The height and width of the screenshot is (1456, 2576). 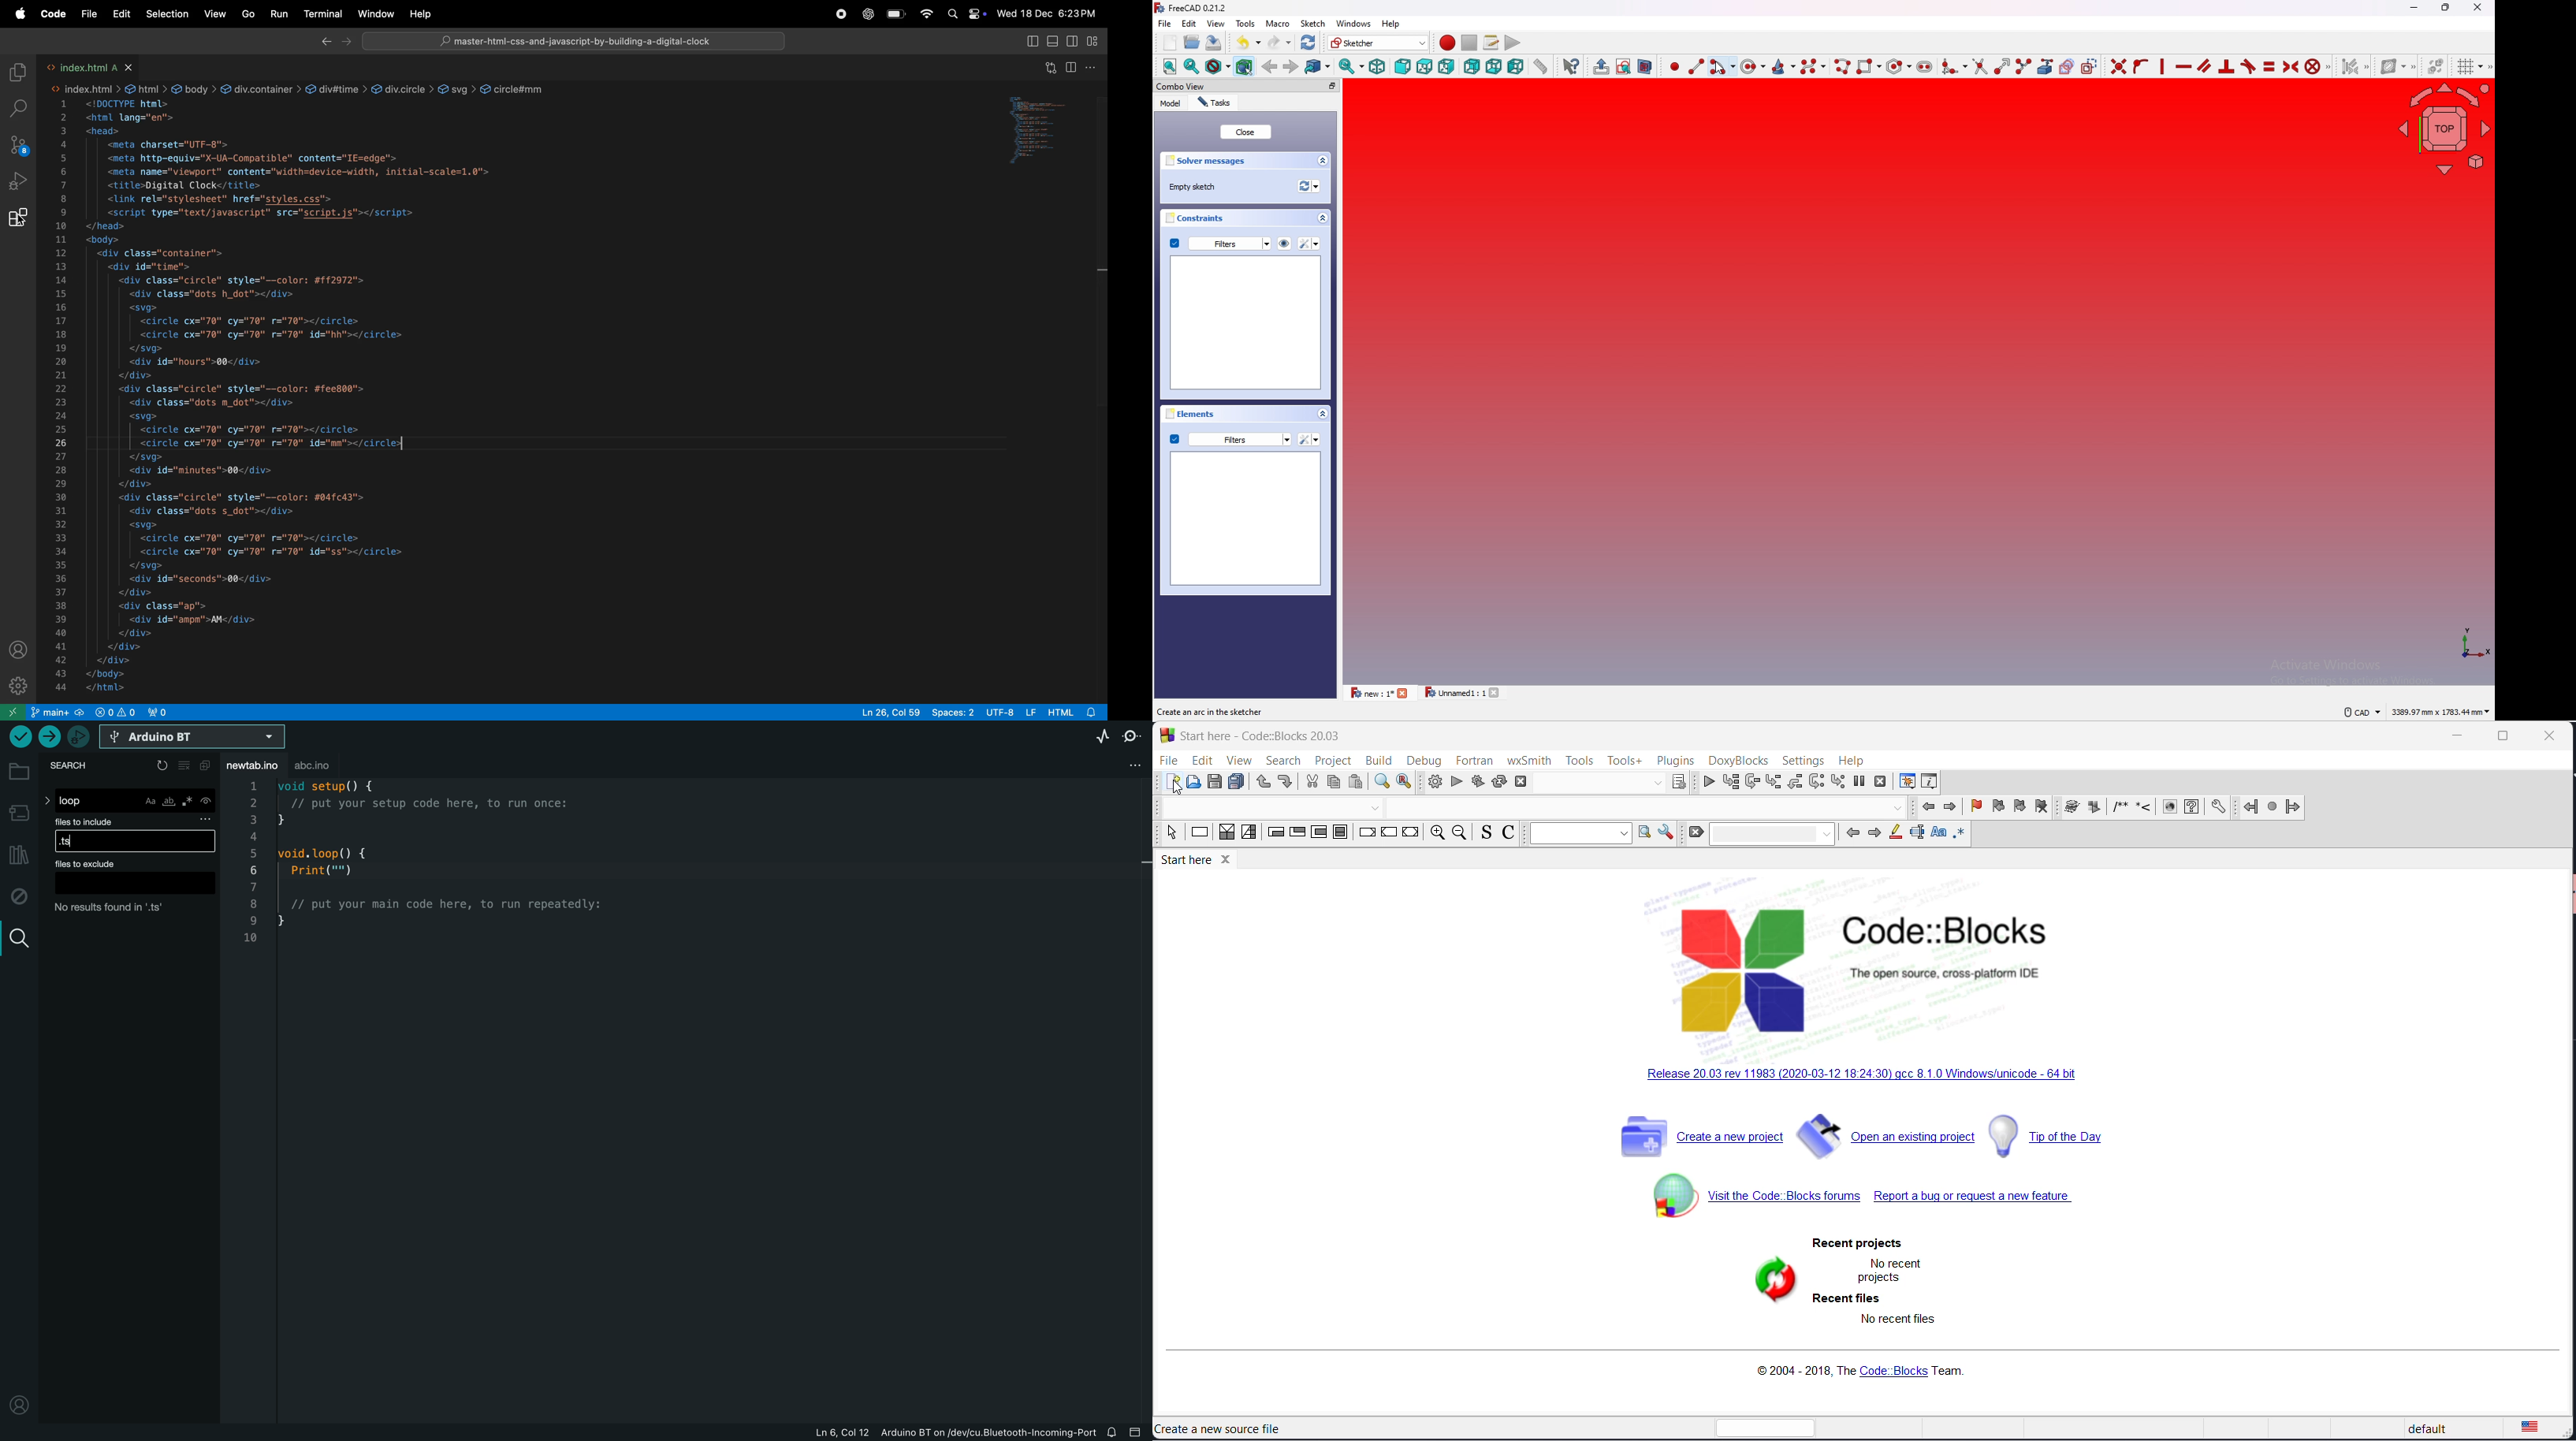 I want to click on break debugging, so click(x=1861, y=783).